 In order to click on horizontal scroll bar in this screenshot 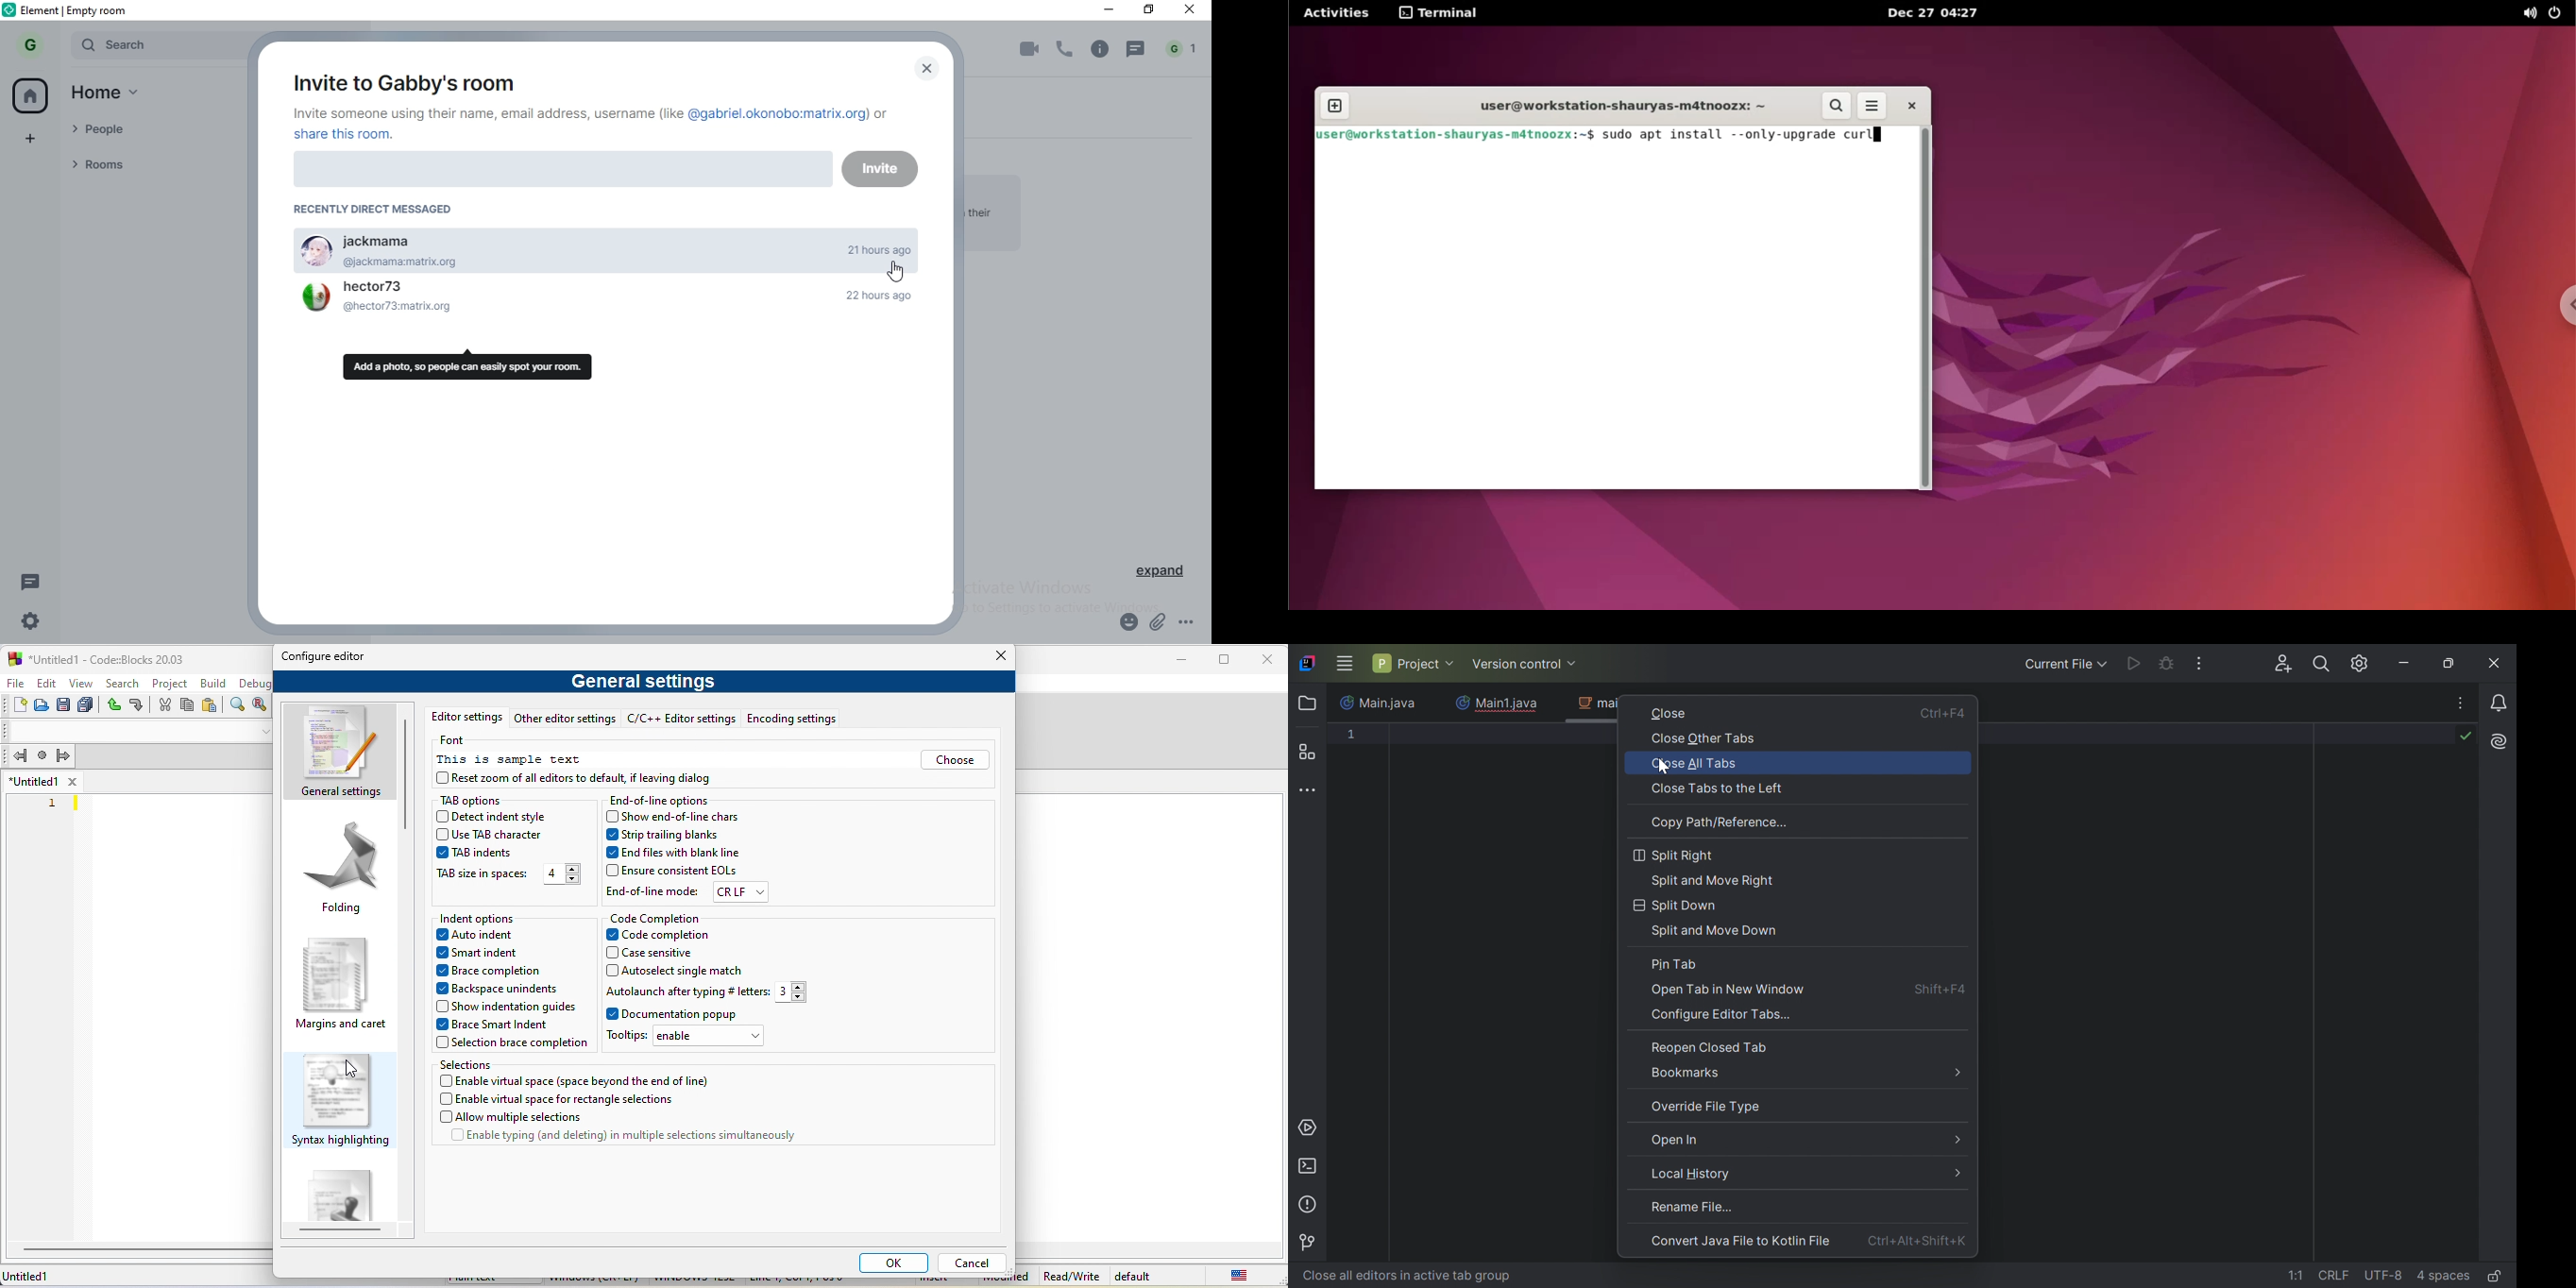, I will do `click(146, 1249)`.